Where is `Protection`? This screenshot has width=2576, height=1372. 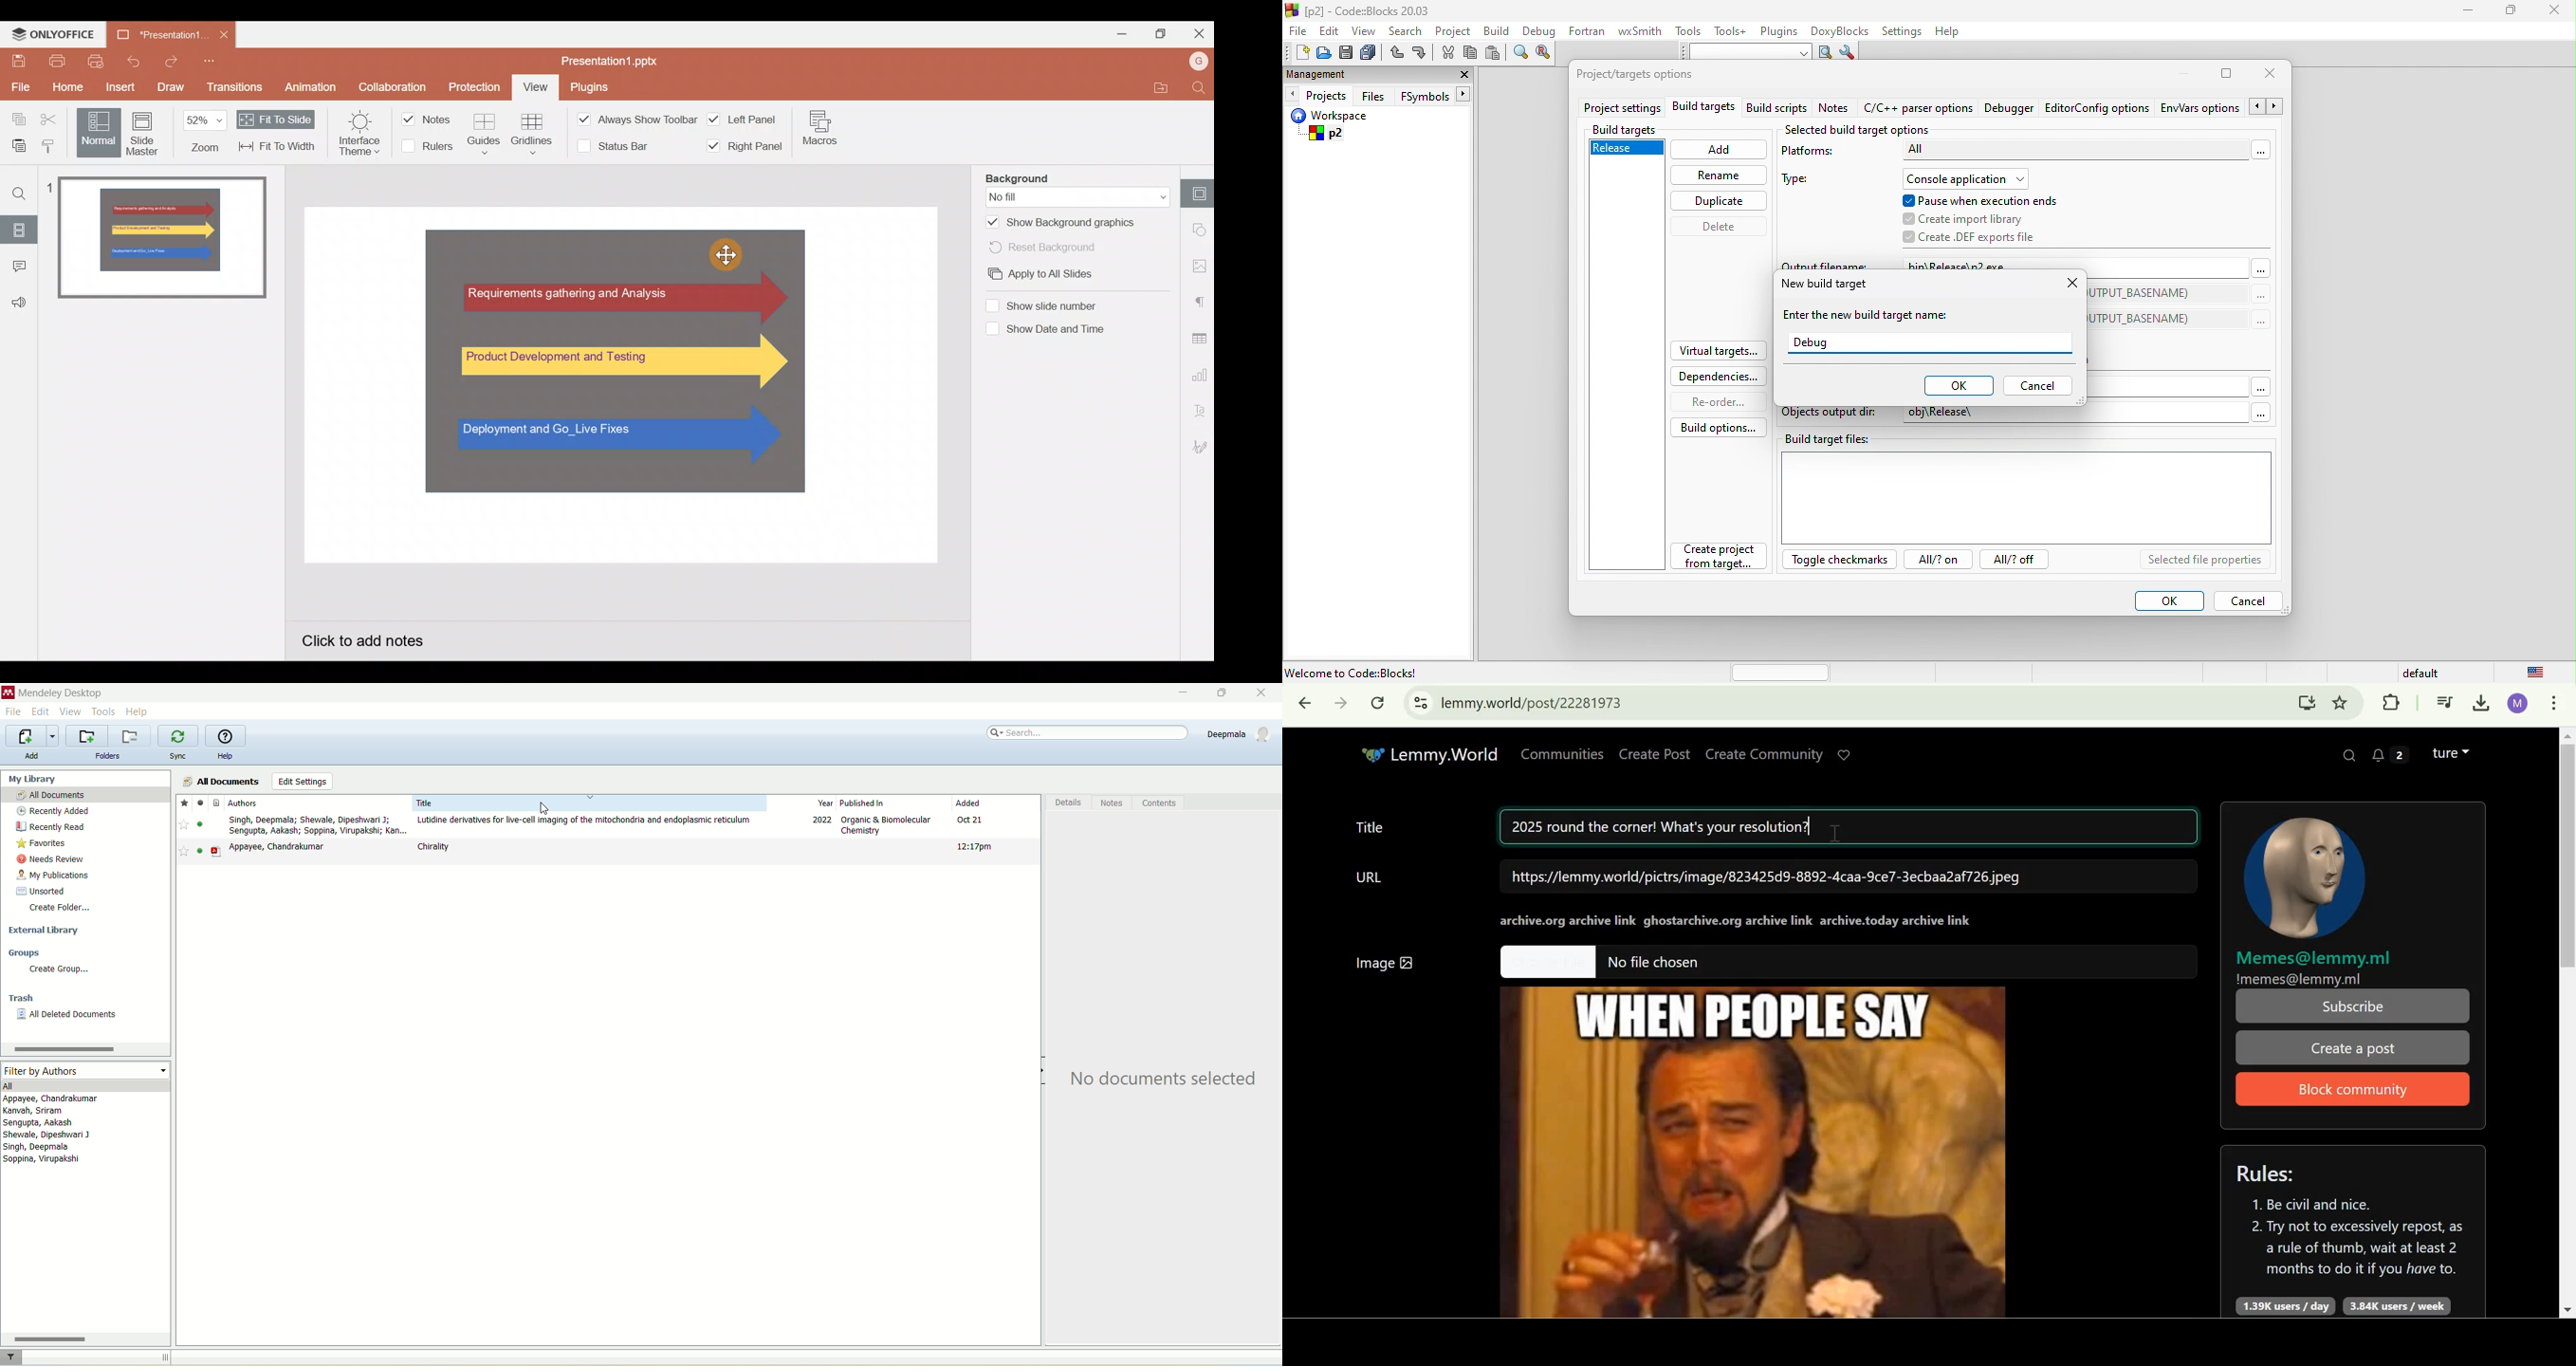 Protection is located at coordinates (474, 87).